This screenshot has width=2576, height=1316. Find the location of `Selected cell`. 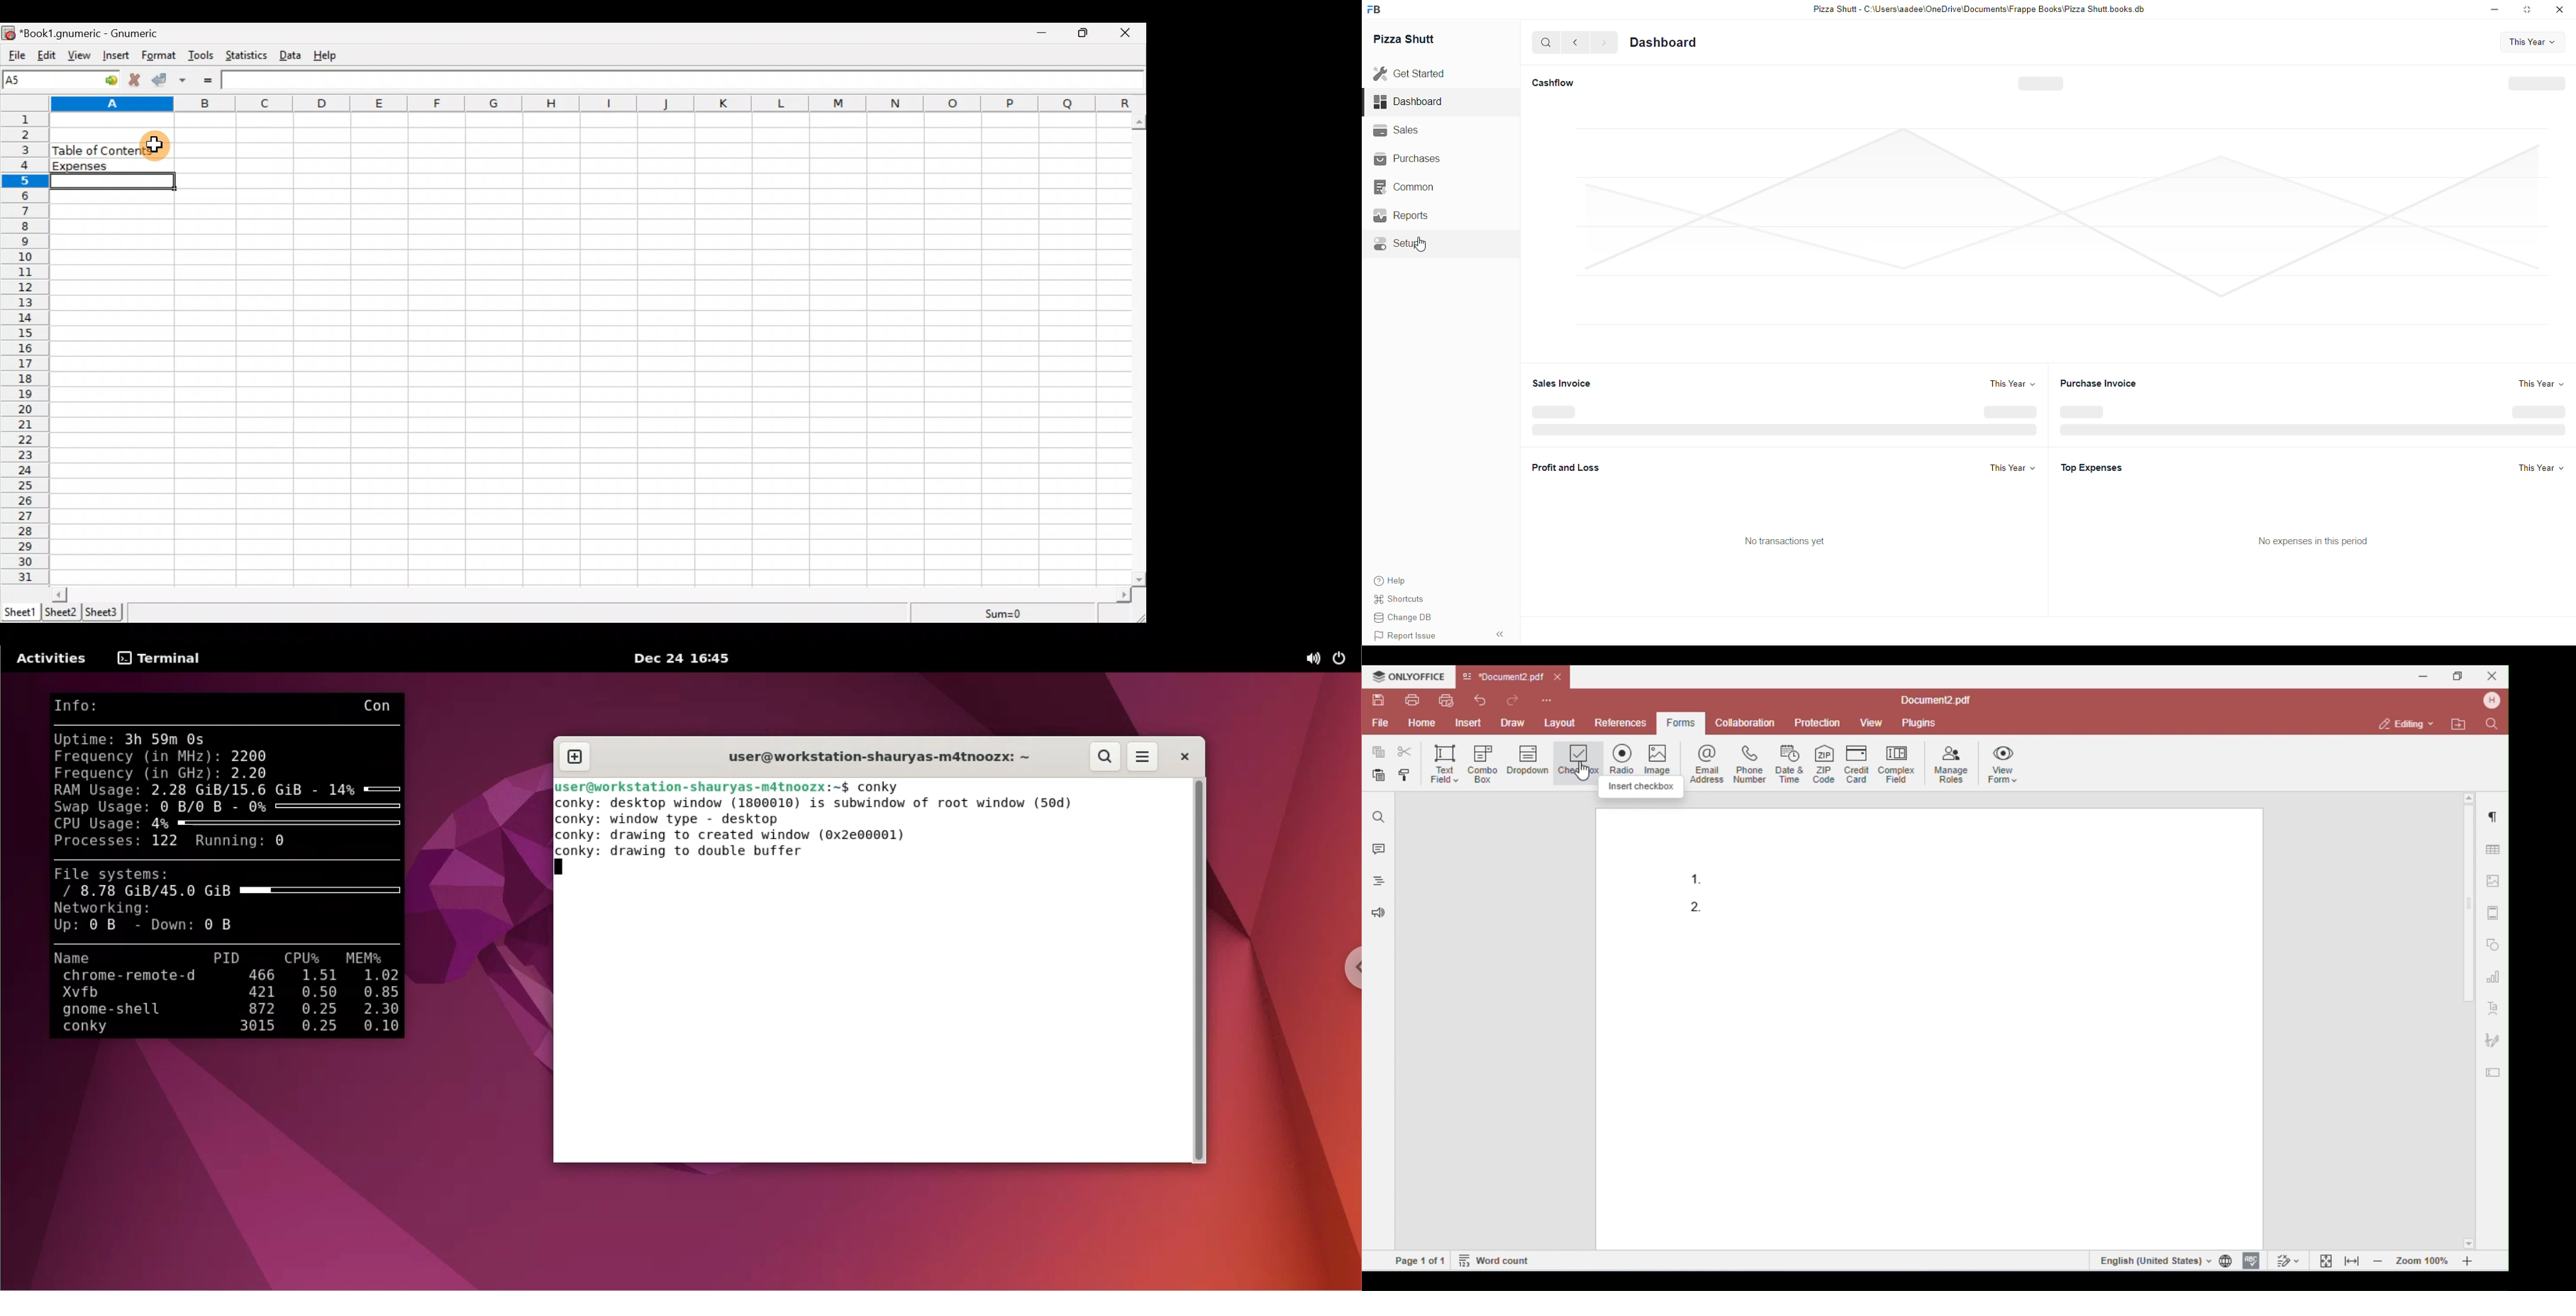

Selected cell is located at coordinates (116, 182).